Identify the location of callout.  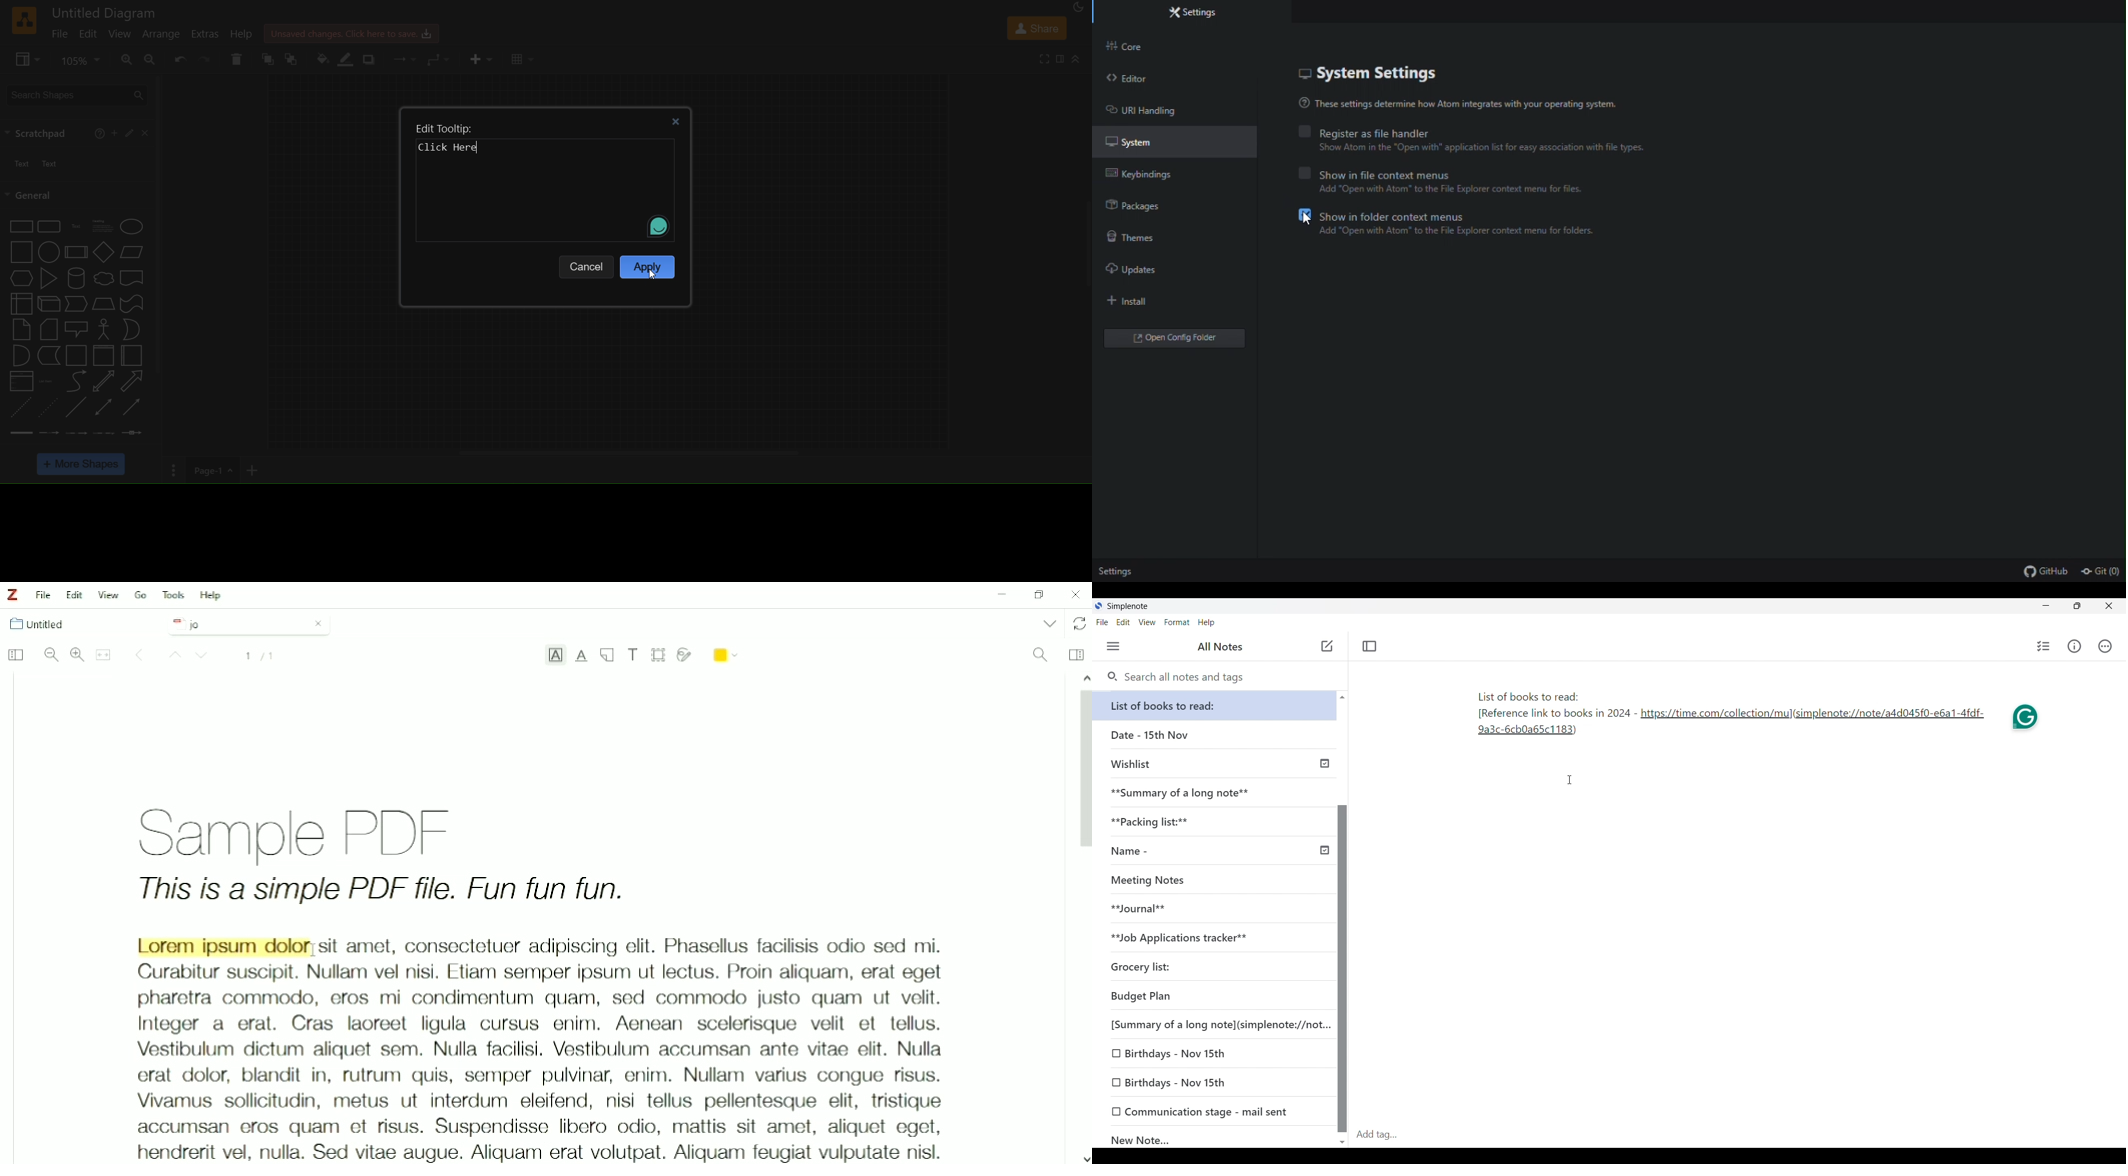
(103, 330).